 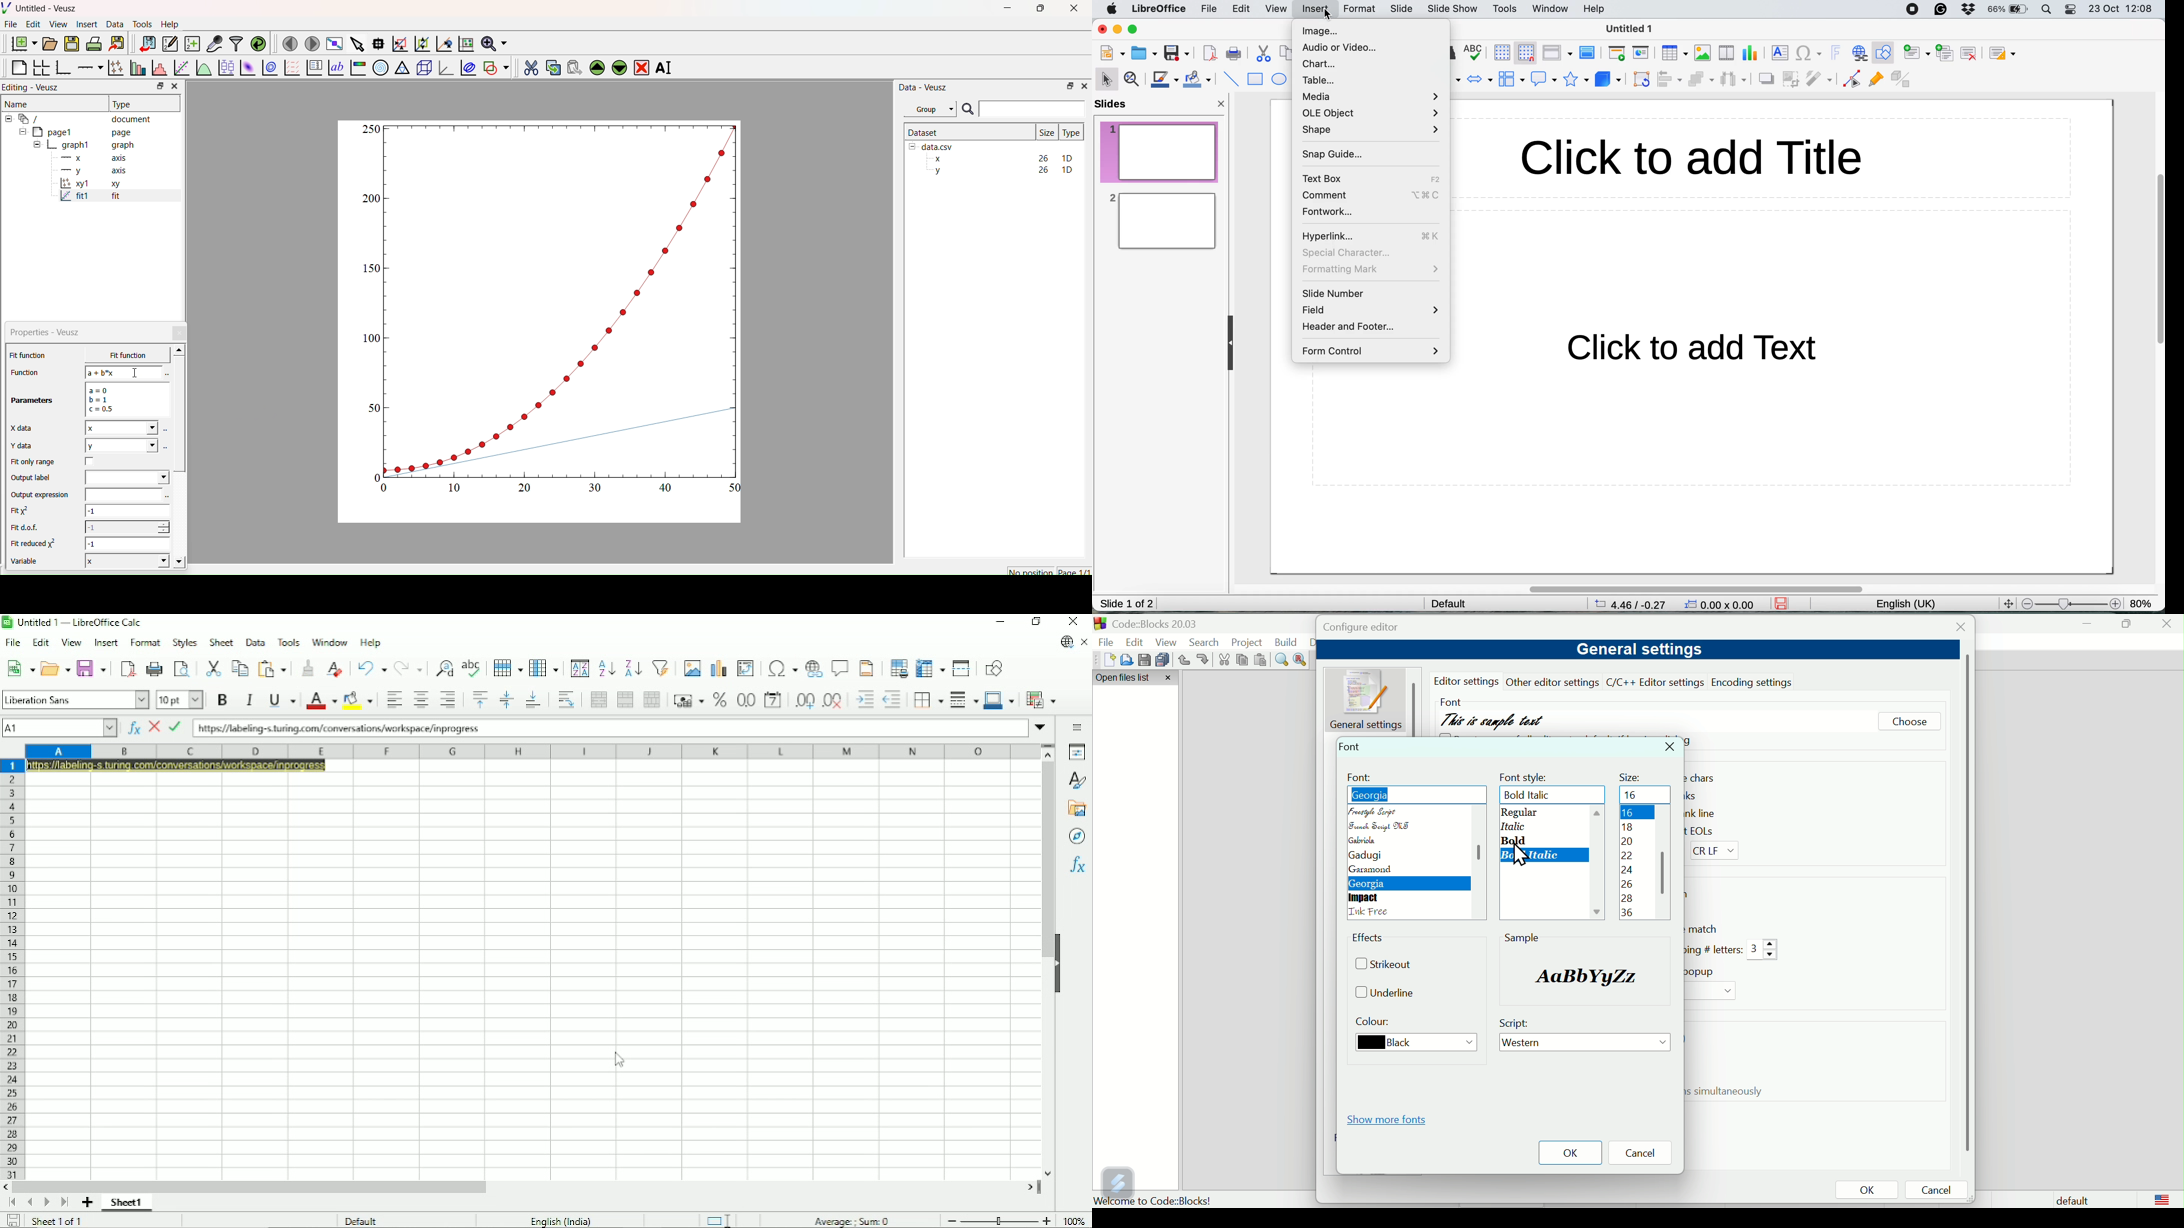 What do you see at coordinates (999, 701) in the screenshot?
I see `Border color` at bounding box center [999, 701].